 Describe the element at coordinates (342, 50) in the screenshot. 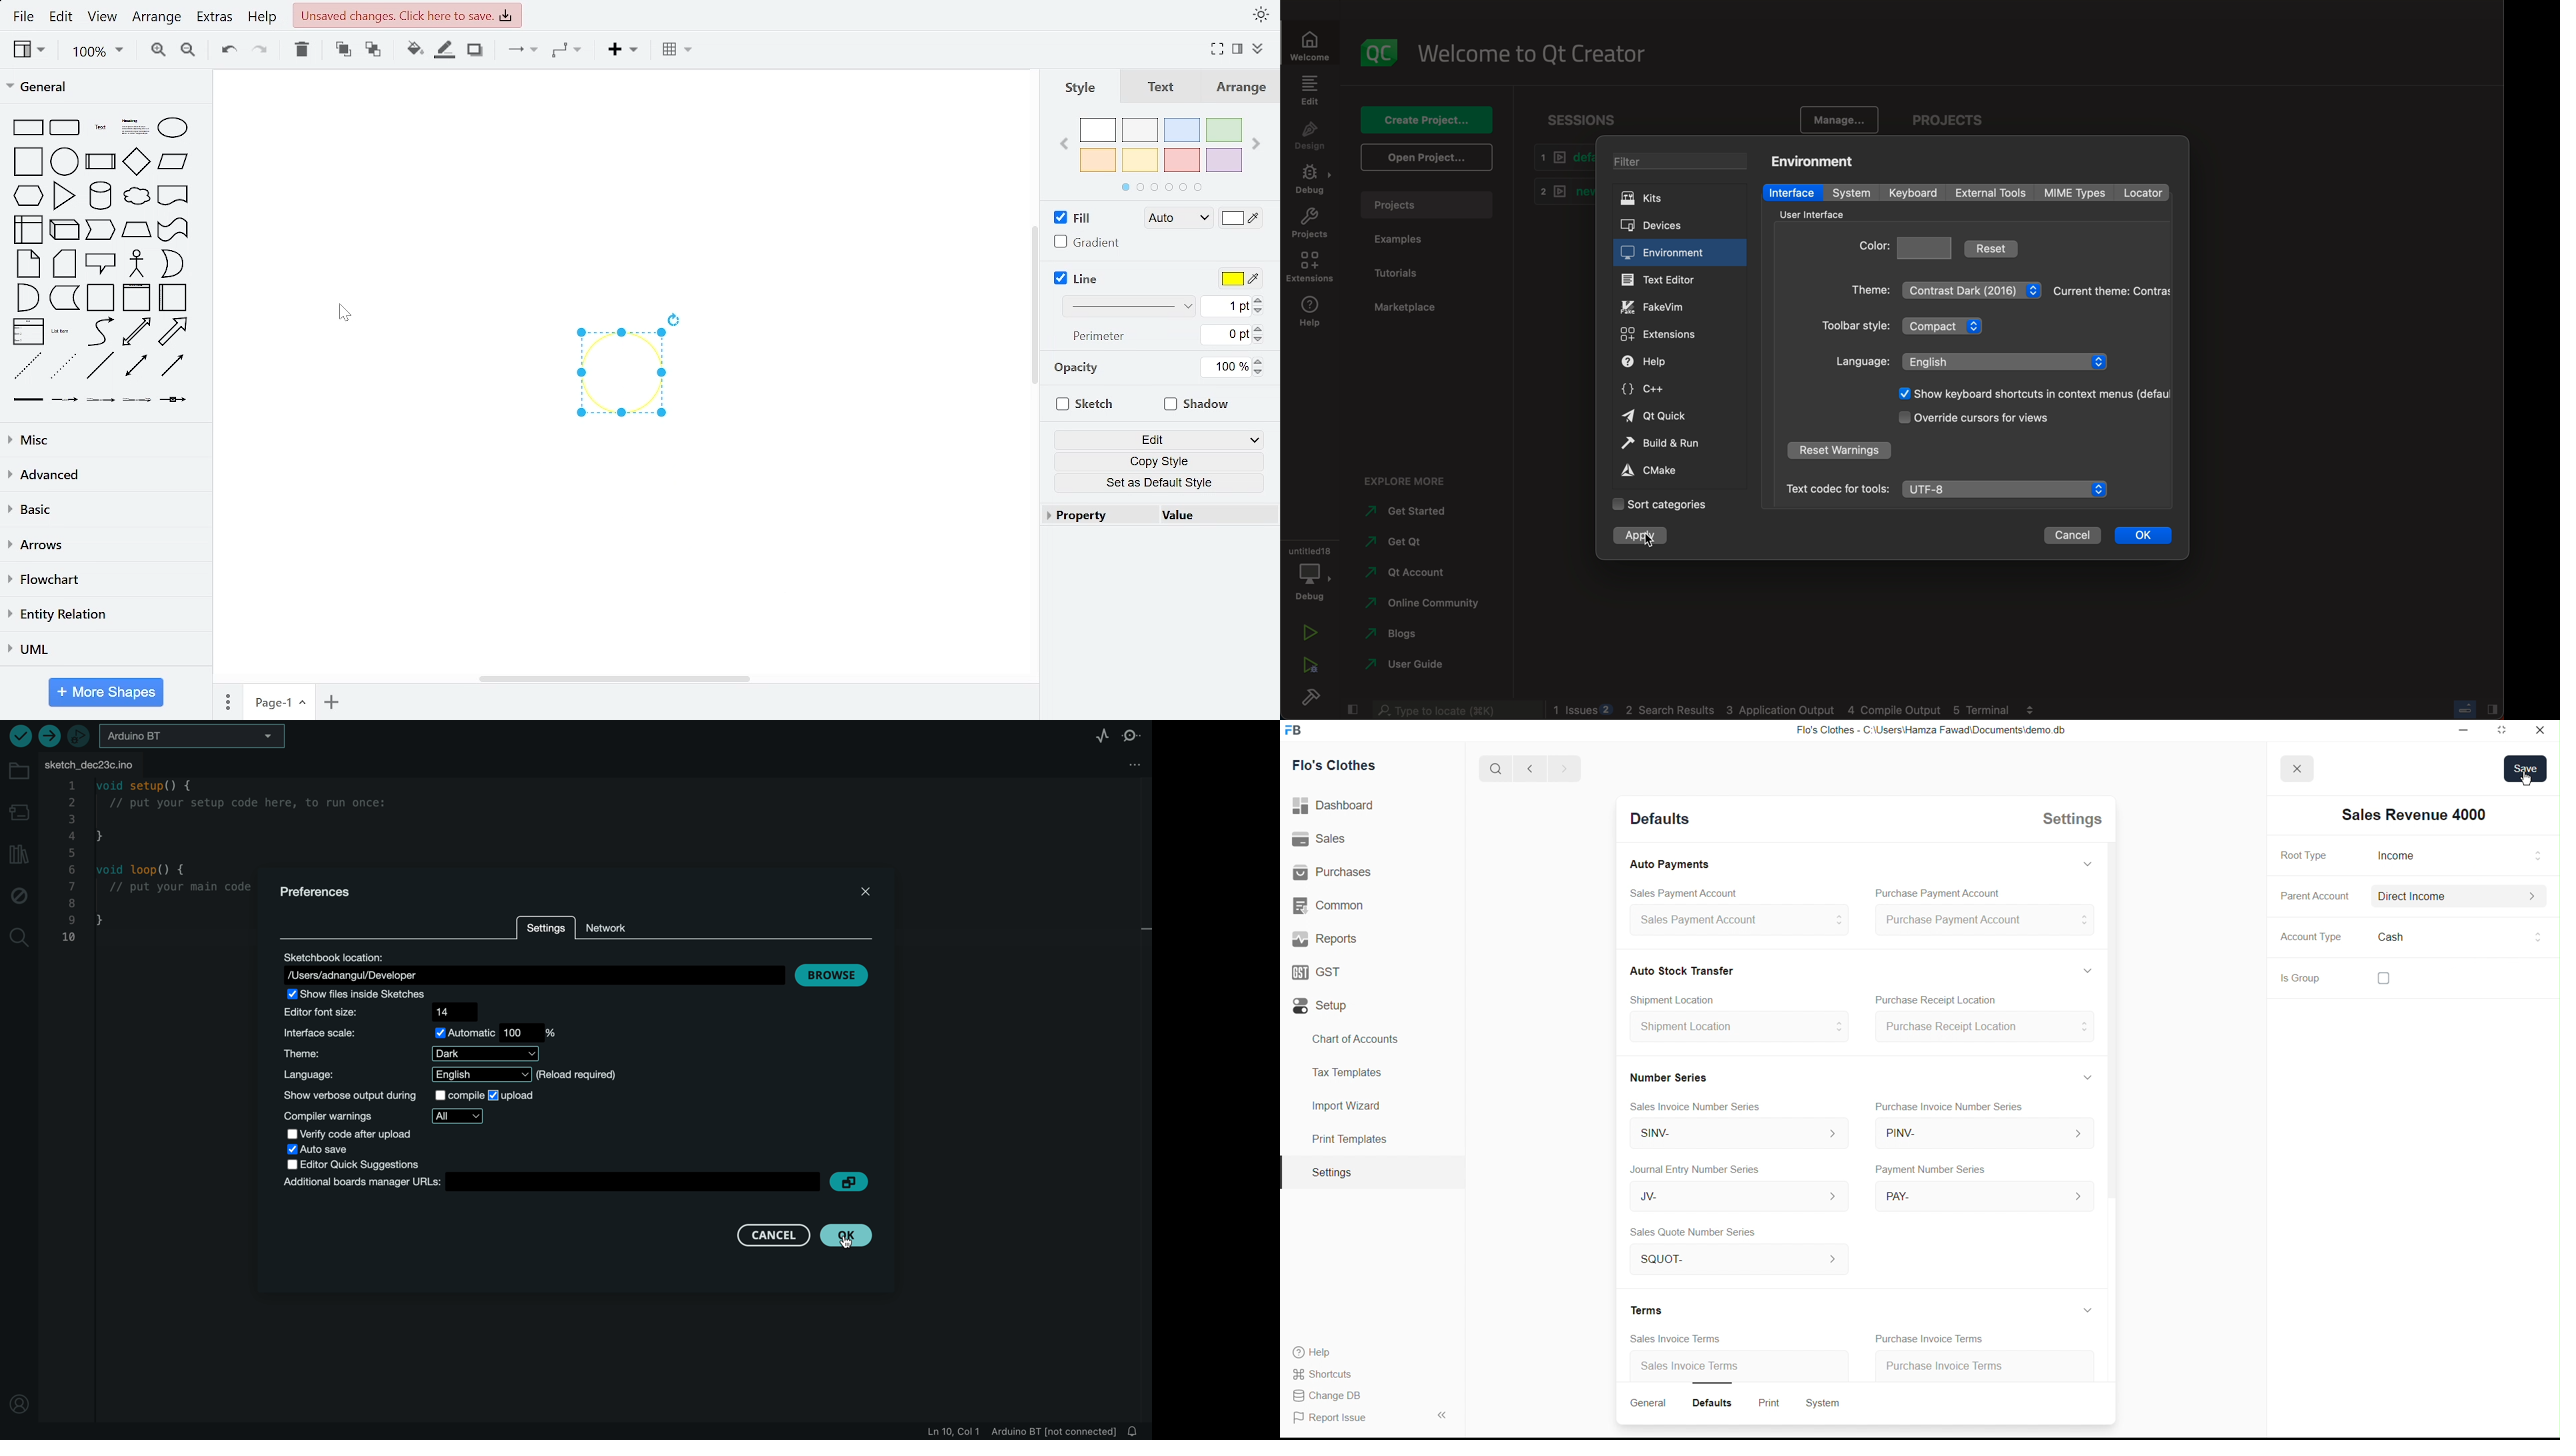

I see `to front` at that location.